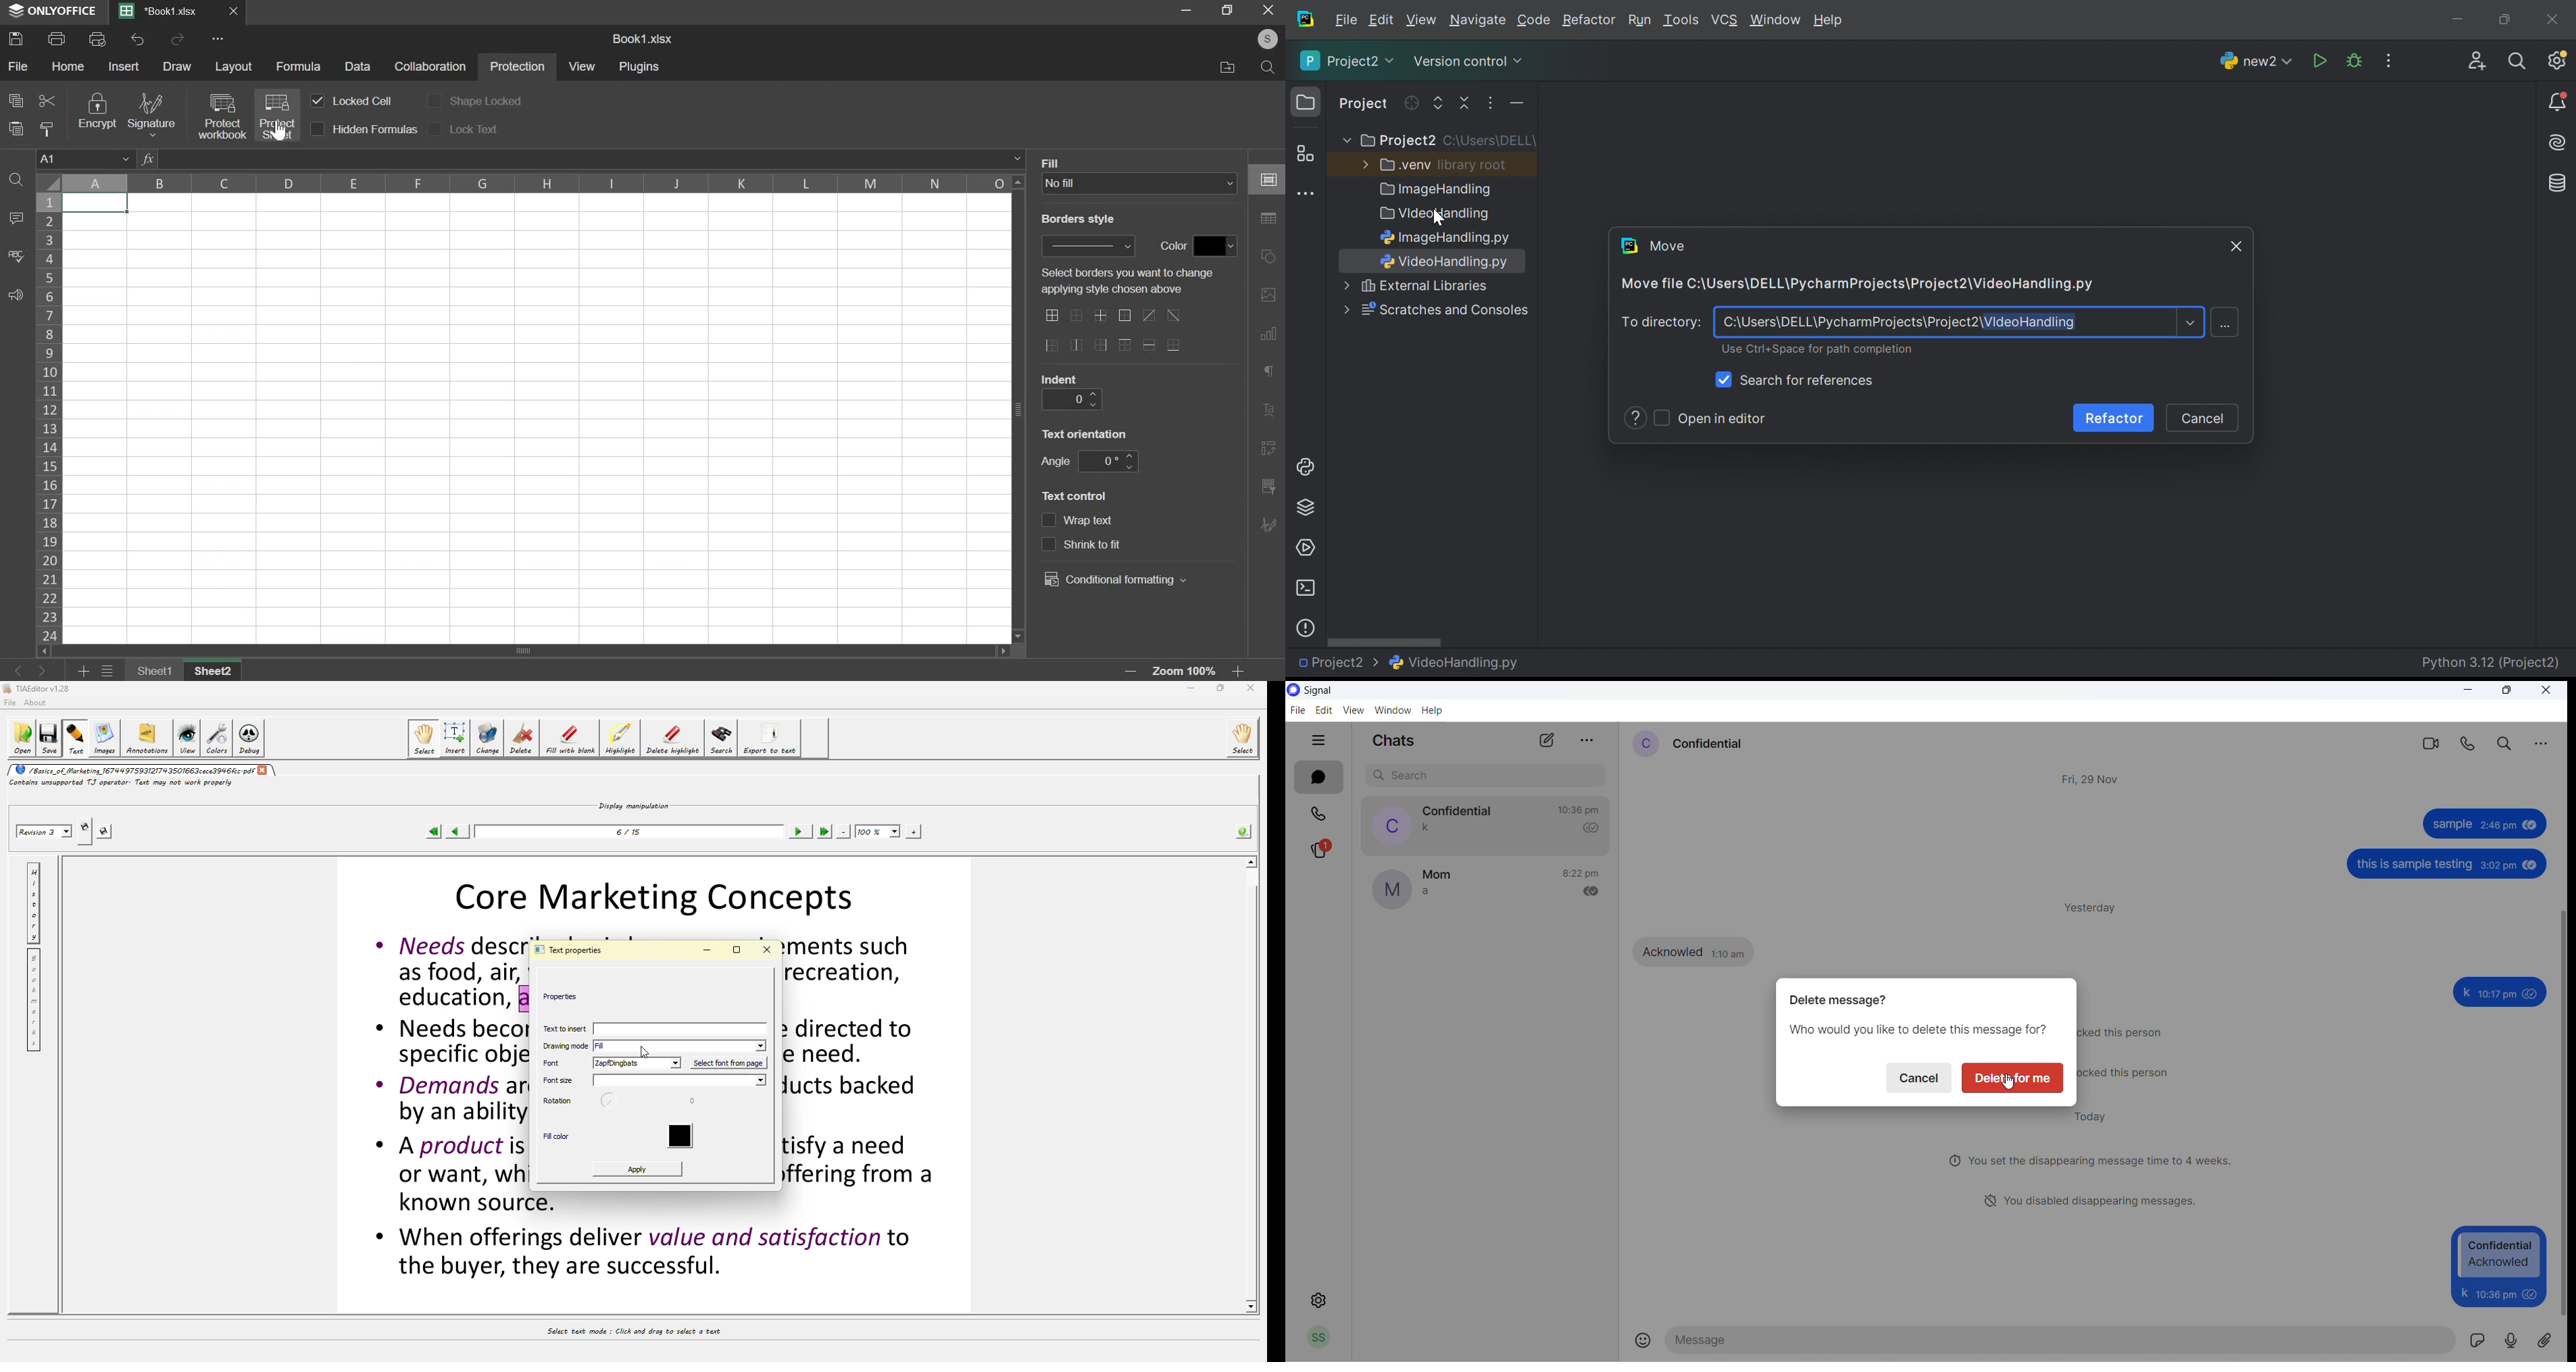  I want to click on border options, so click(1102, 316).